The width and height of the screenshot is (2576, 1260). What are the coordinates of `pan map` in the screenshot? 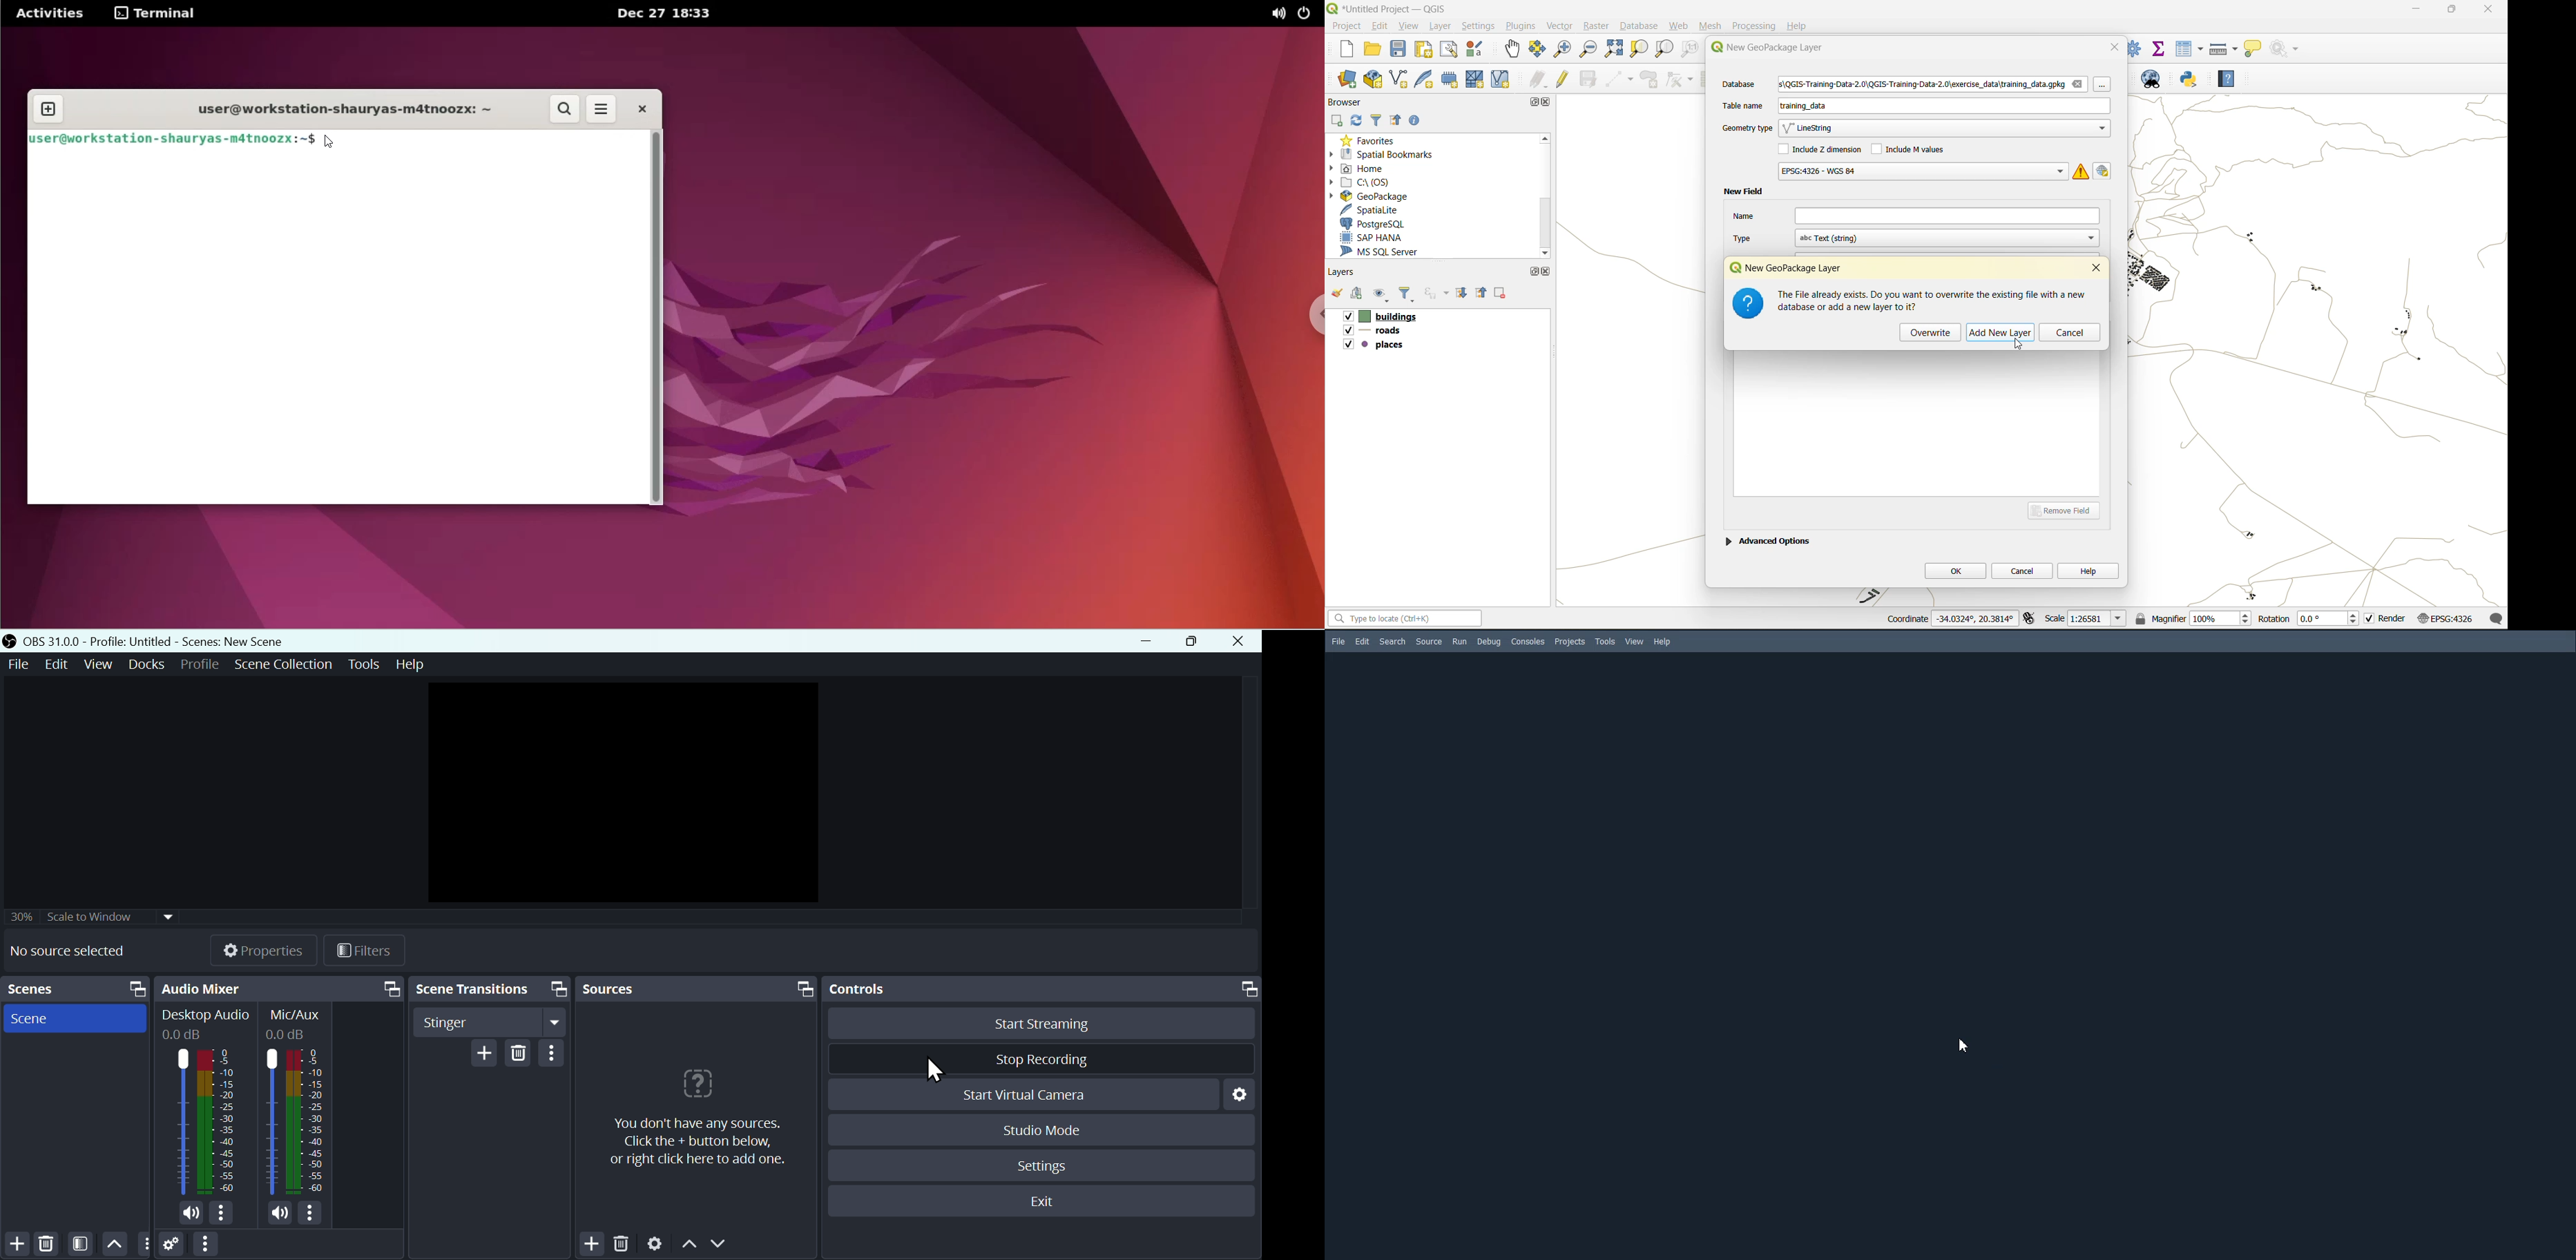 It's located at (1513, 51).